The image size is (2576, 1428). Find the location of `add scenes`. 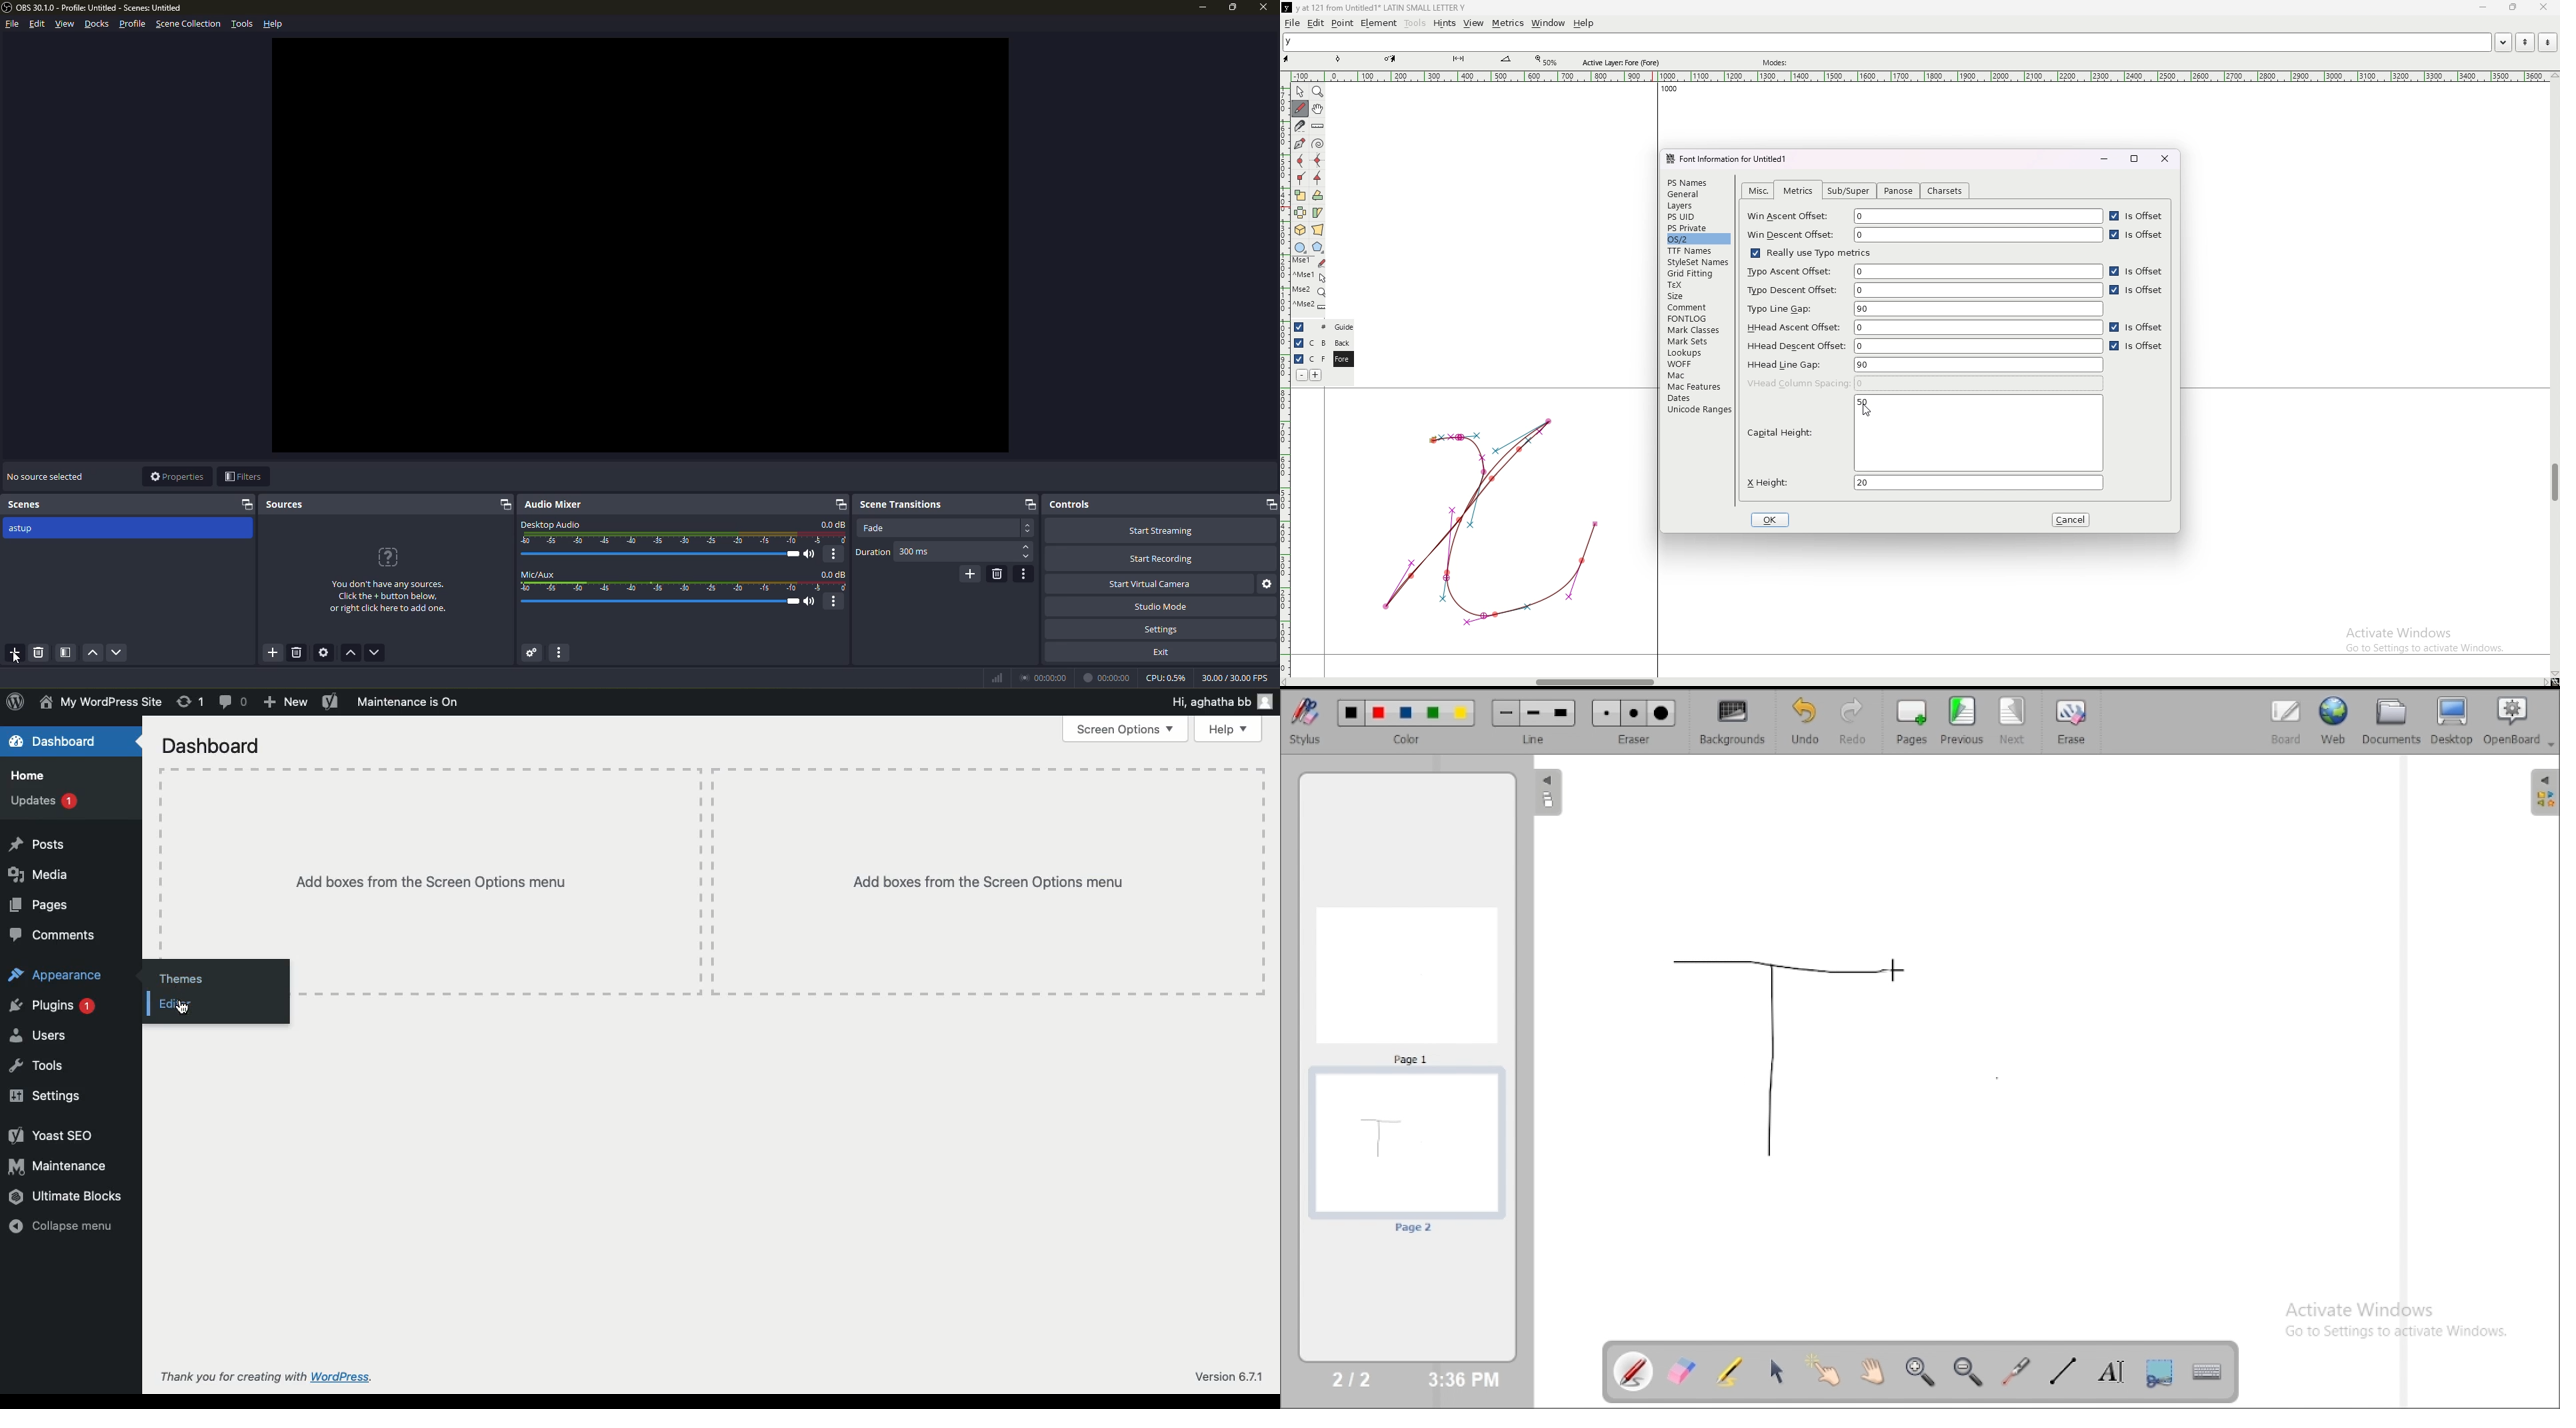

add scenes is located at coordinates (15, 653).